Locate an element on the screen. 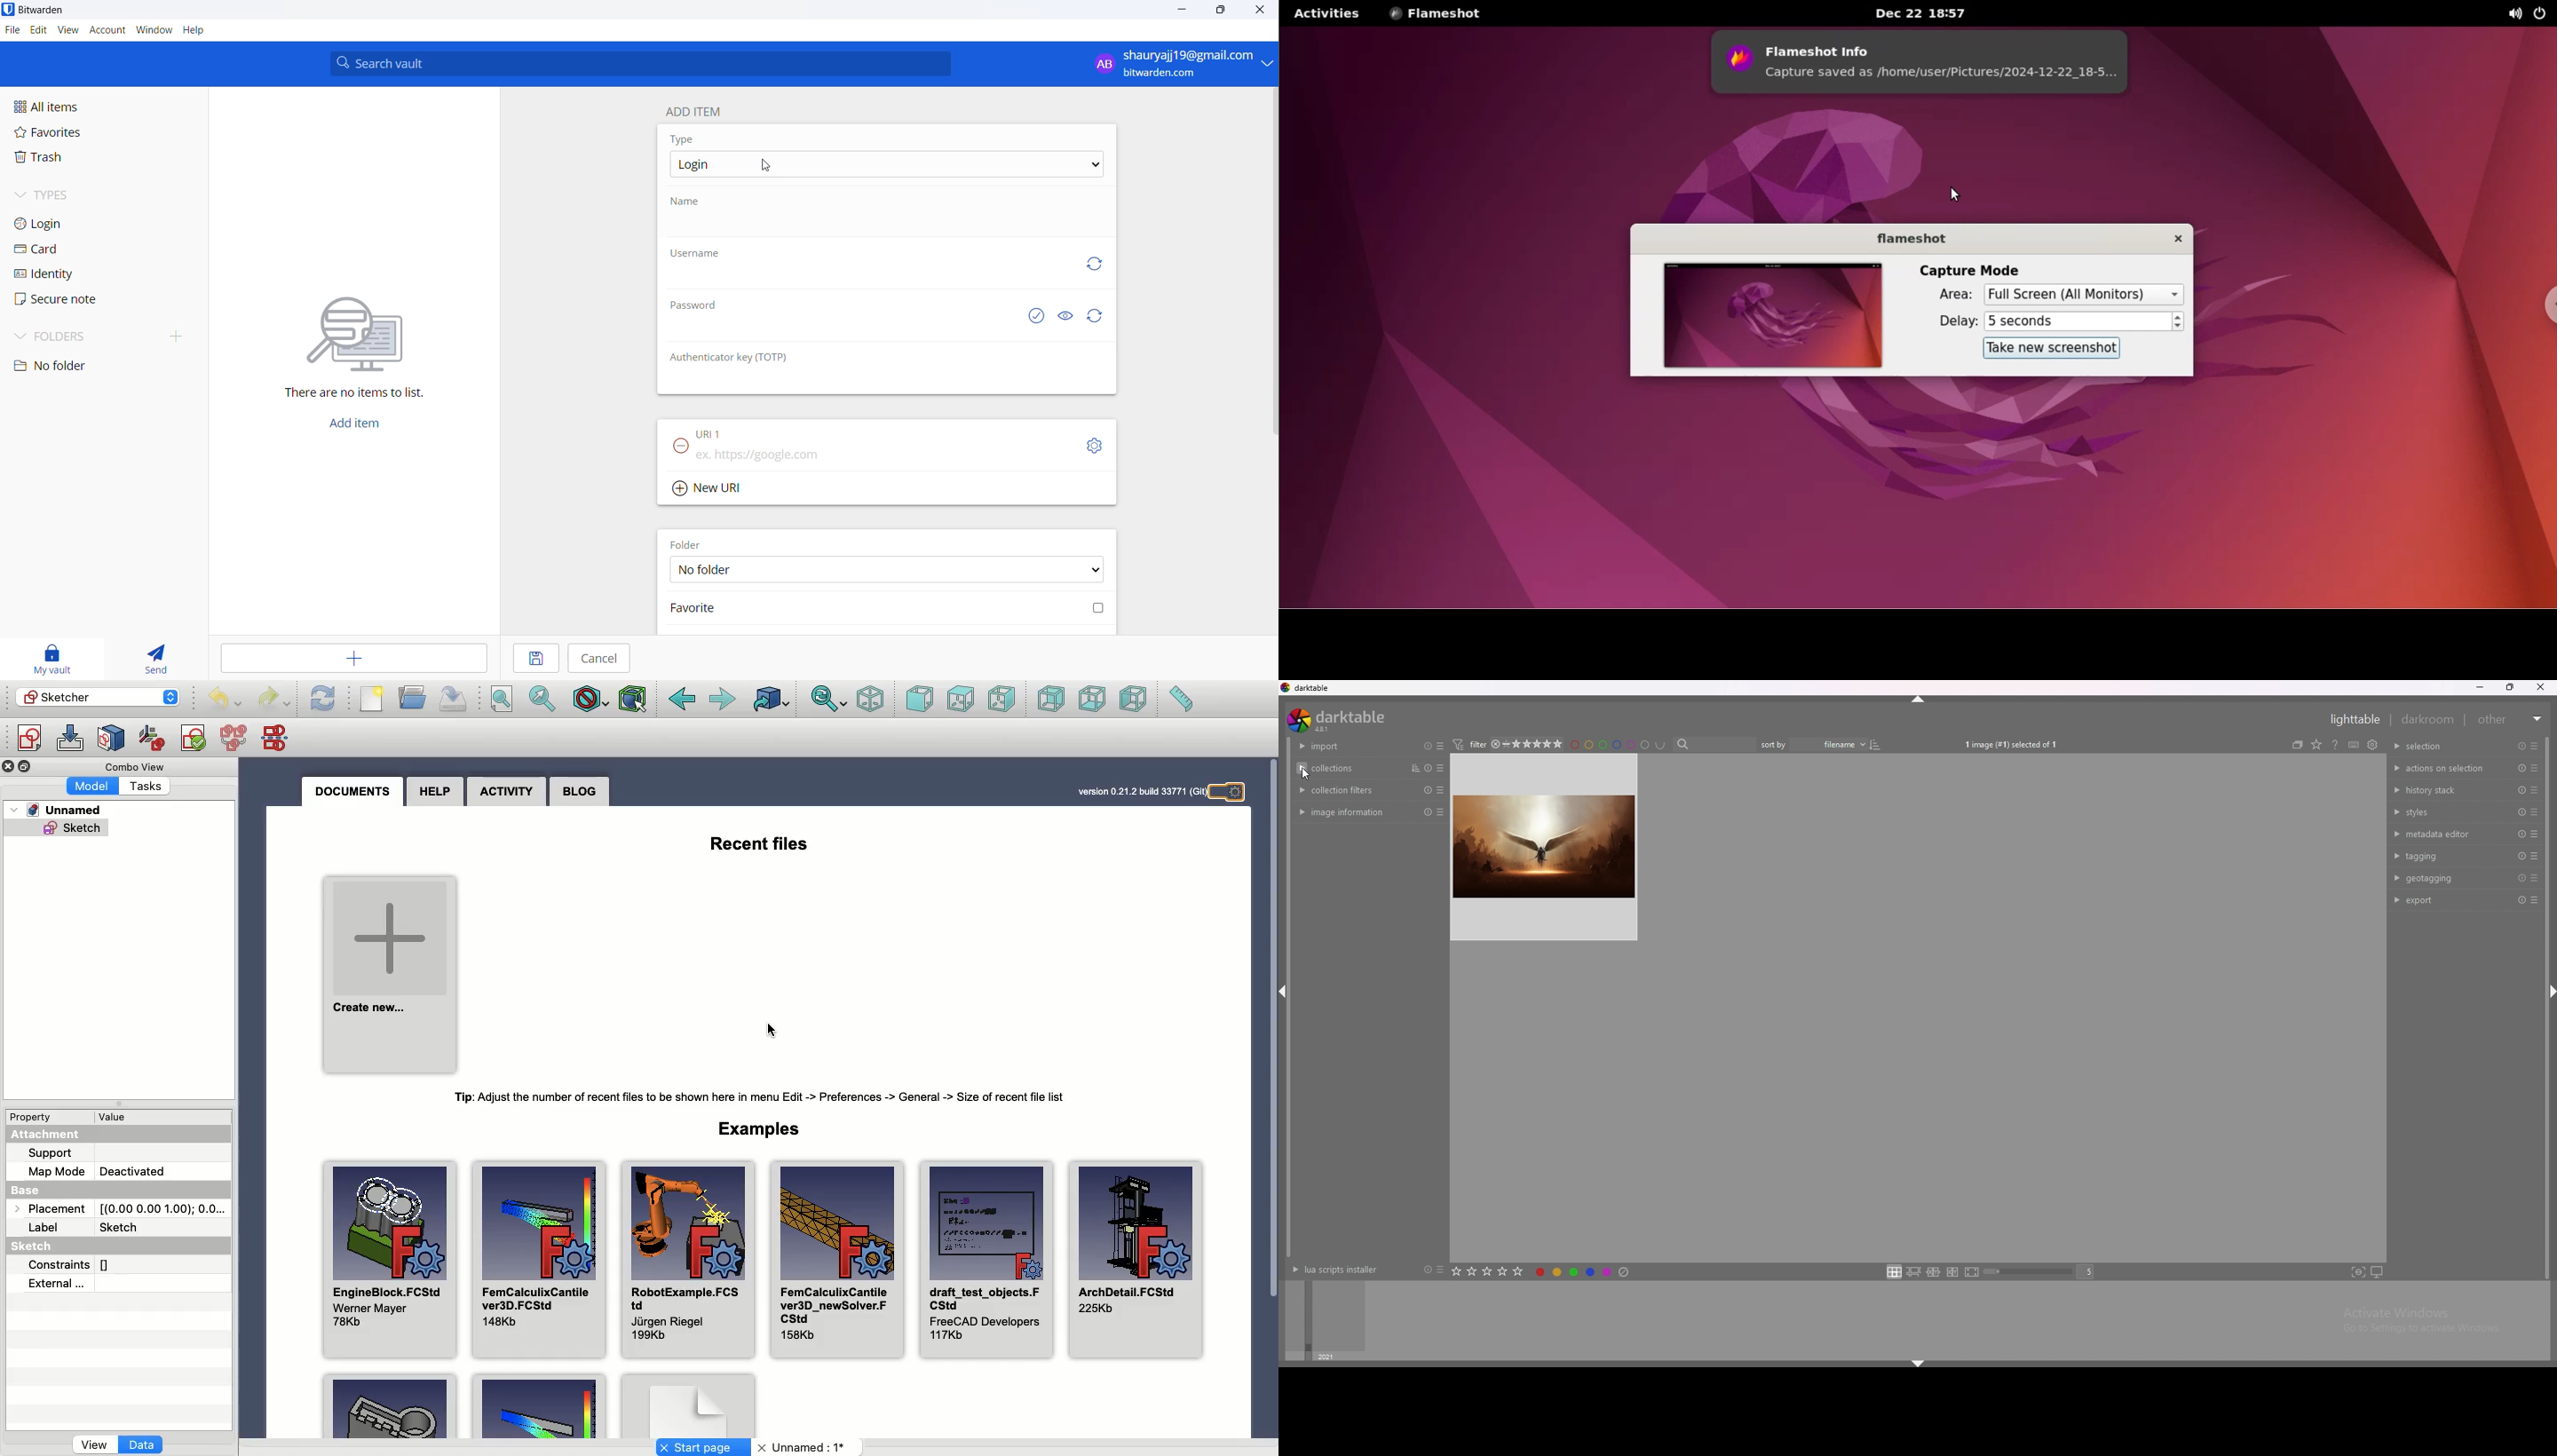 The height and width of the screenshot is (1456, 2576). history stack is located at coordinates (2444, 789).